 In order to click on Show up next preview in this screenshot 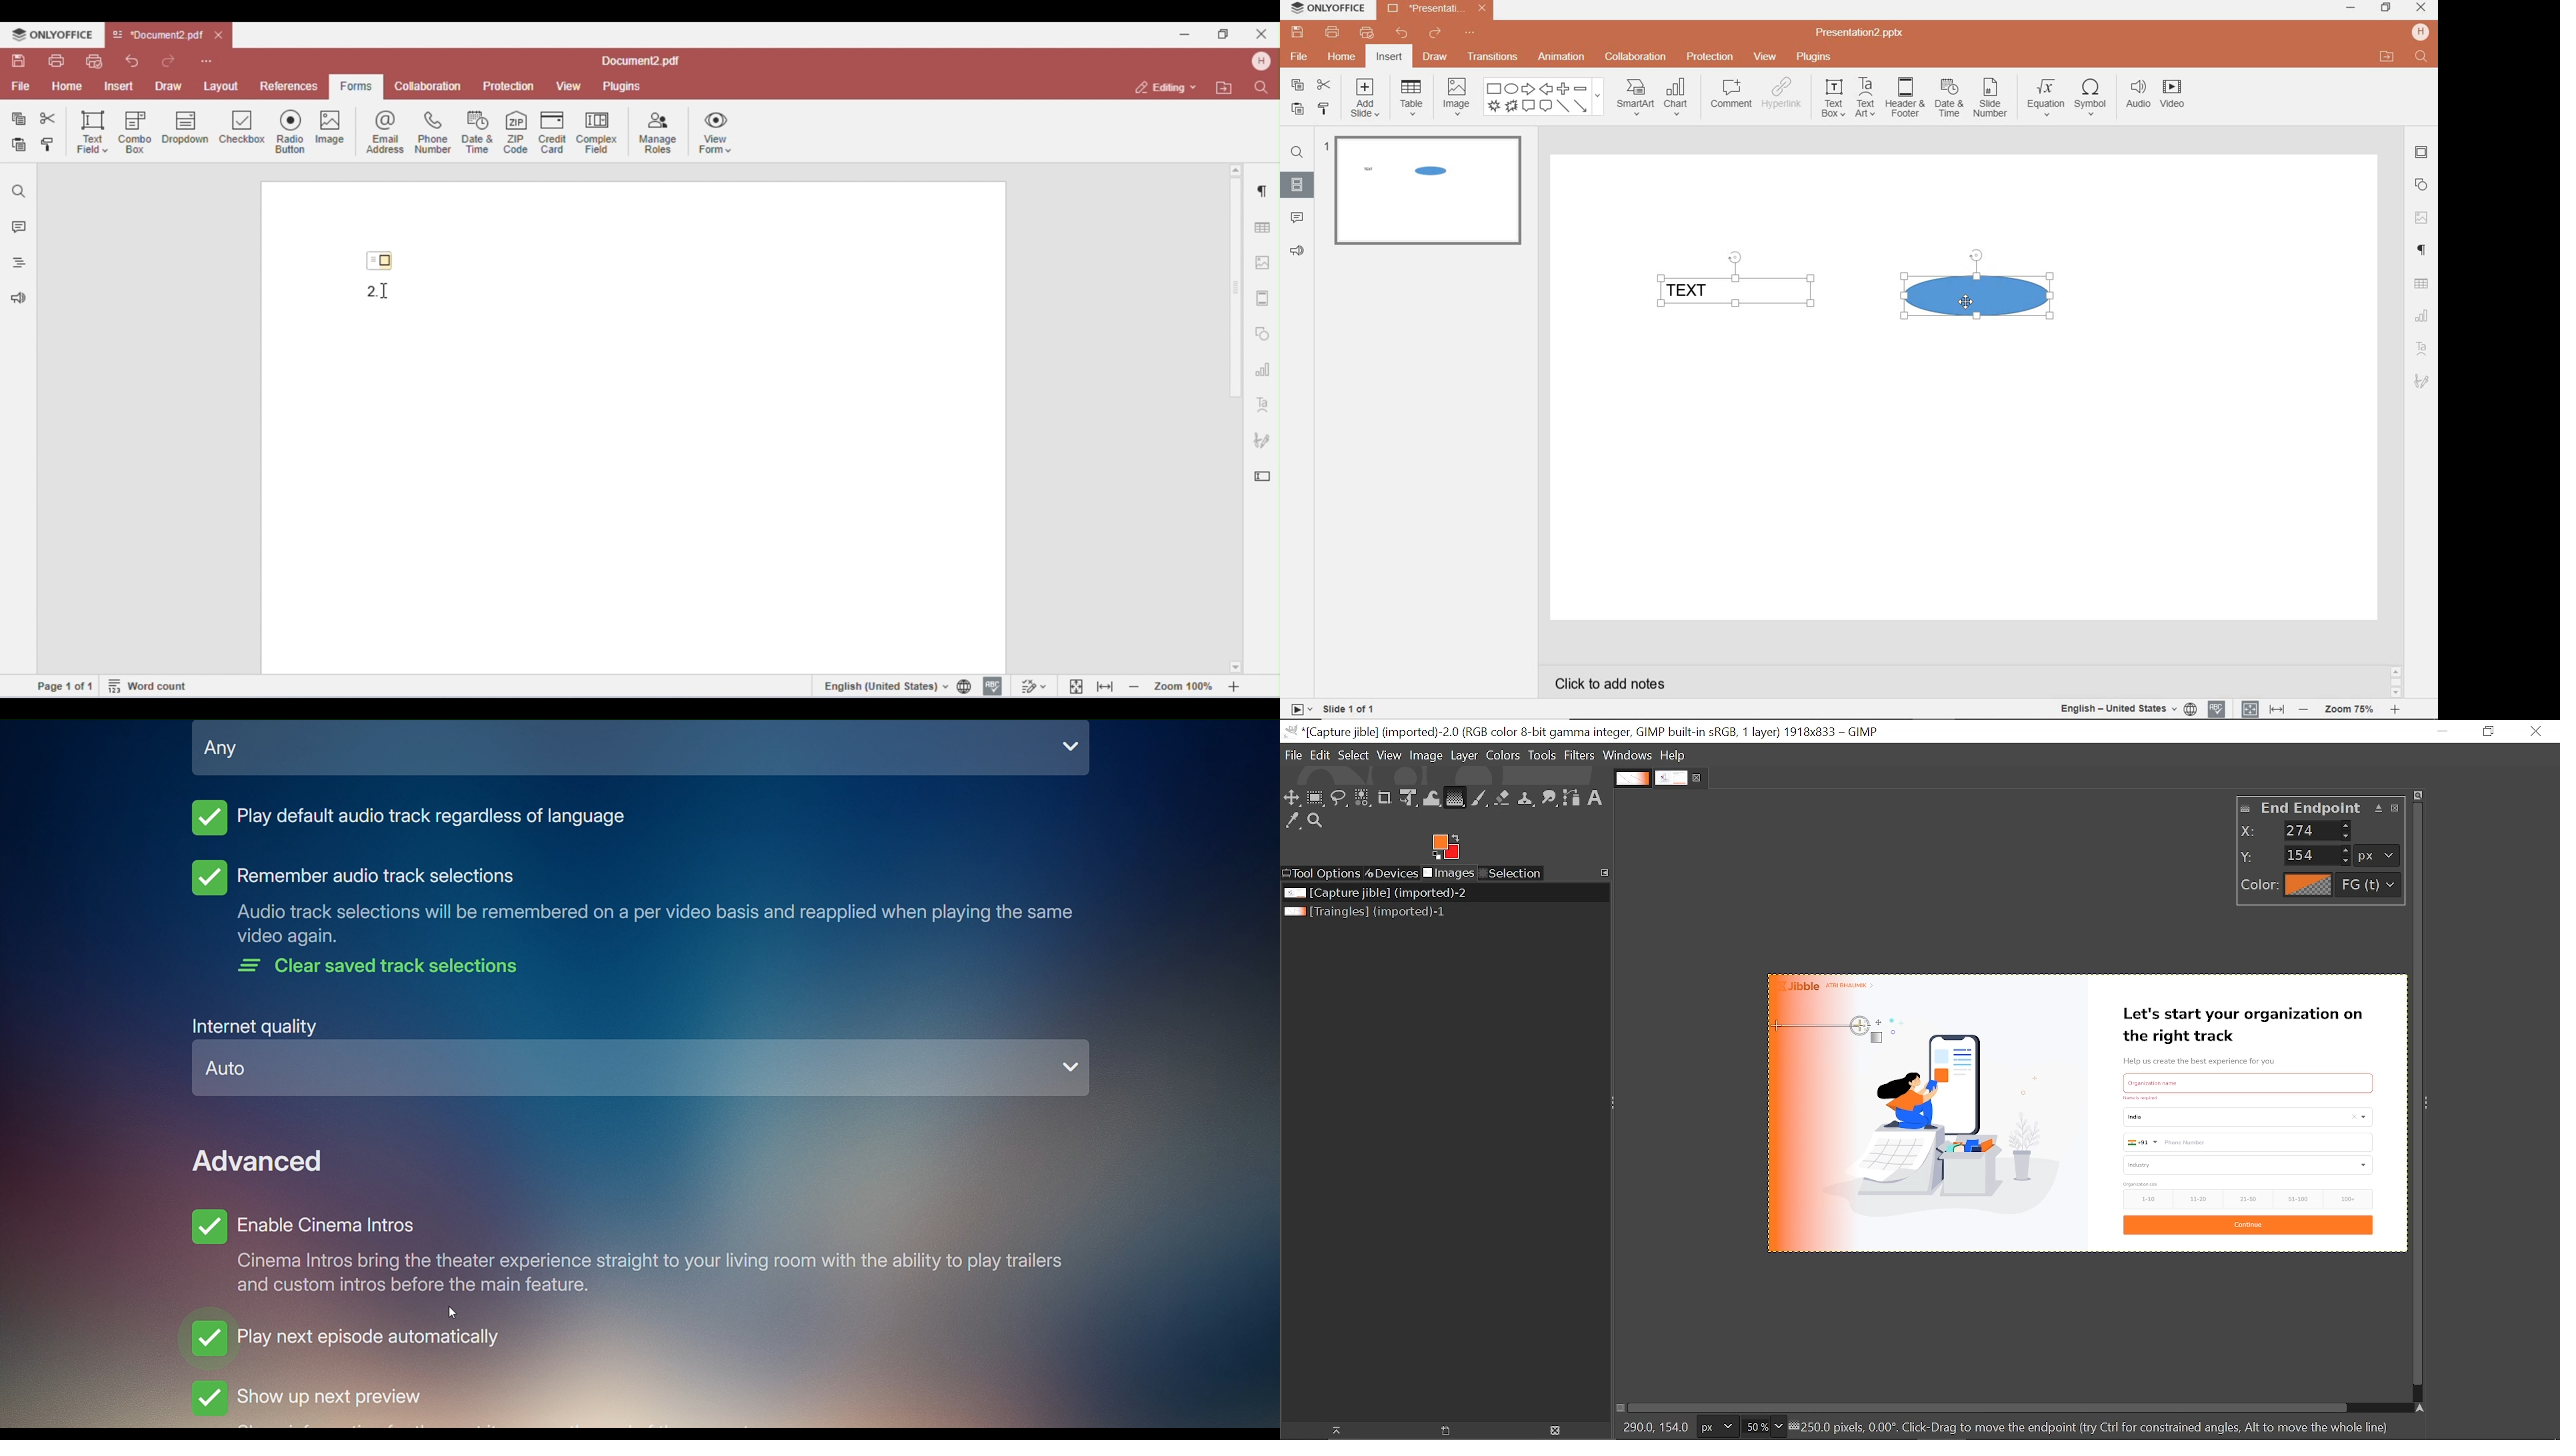, I will do `click(356, 1400)`.